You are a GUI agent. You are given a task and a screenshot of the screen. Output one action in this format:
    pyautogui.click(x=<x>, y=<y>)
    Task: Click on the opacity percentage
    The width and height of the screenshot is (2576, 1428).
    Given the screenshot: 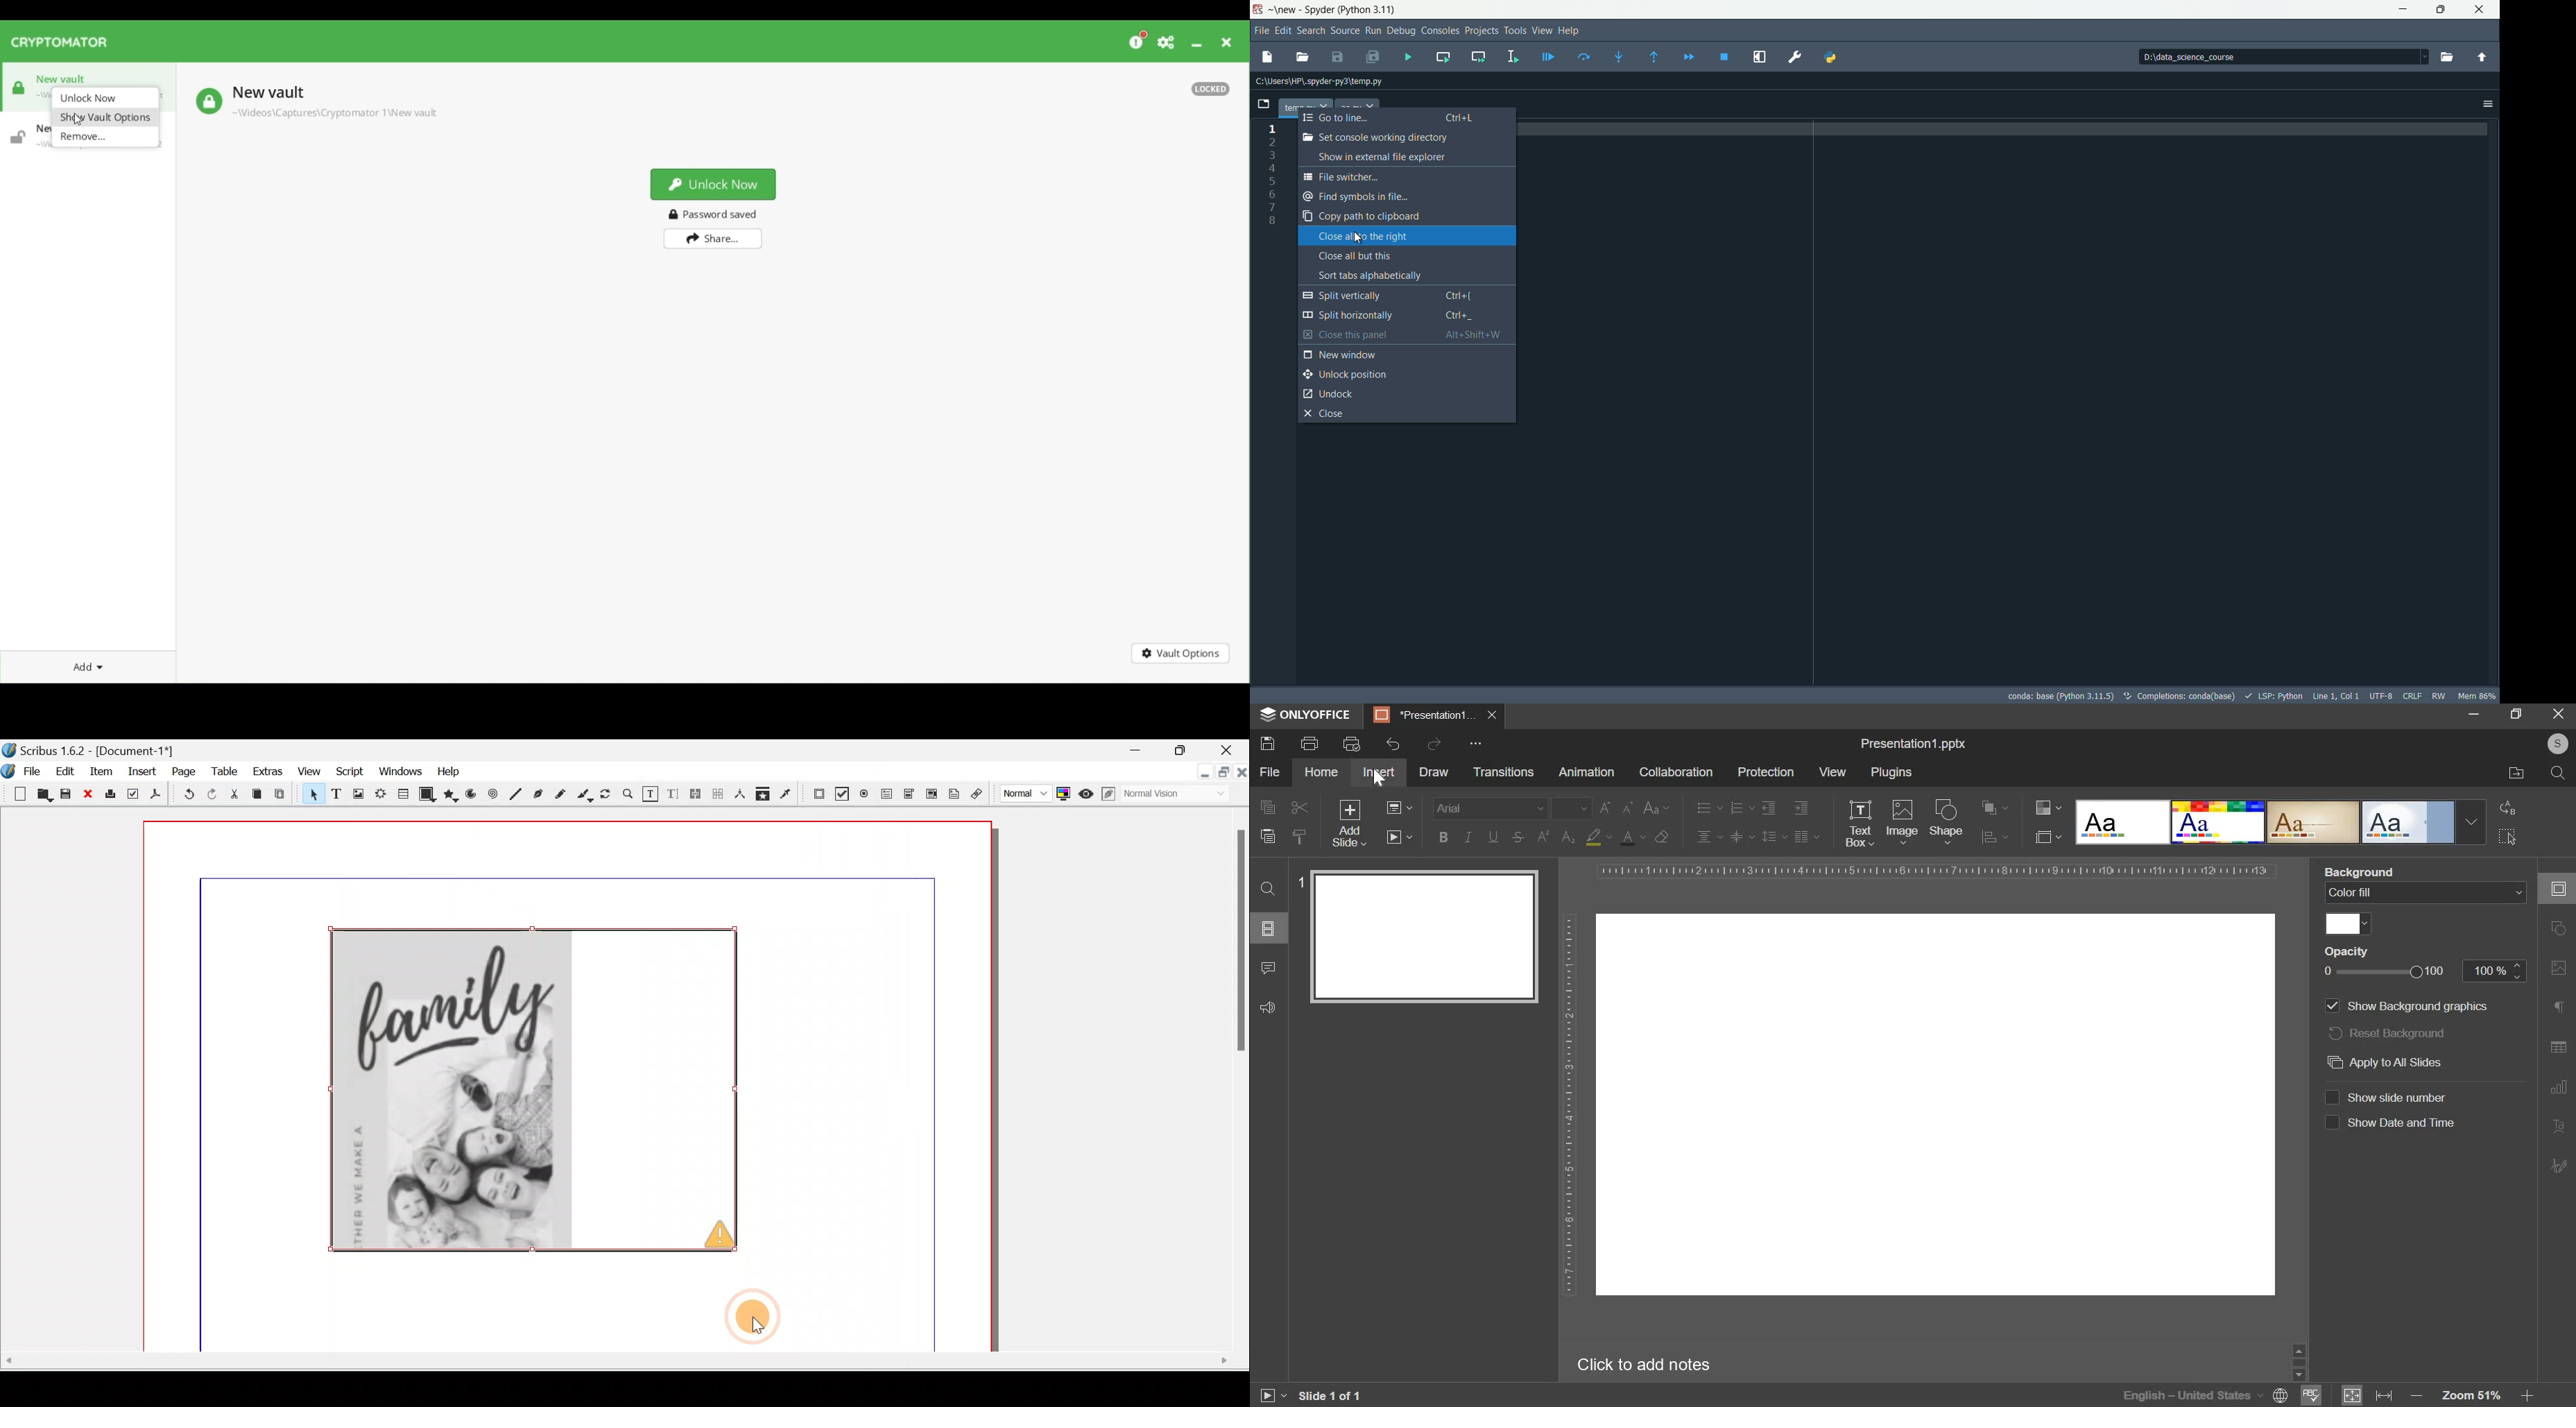 What is the action you would take?
    pyautogui.click(x=2494, y=971)
    